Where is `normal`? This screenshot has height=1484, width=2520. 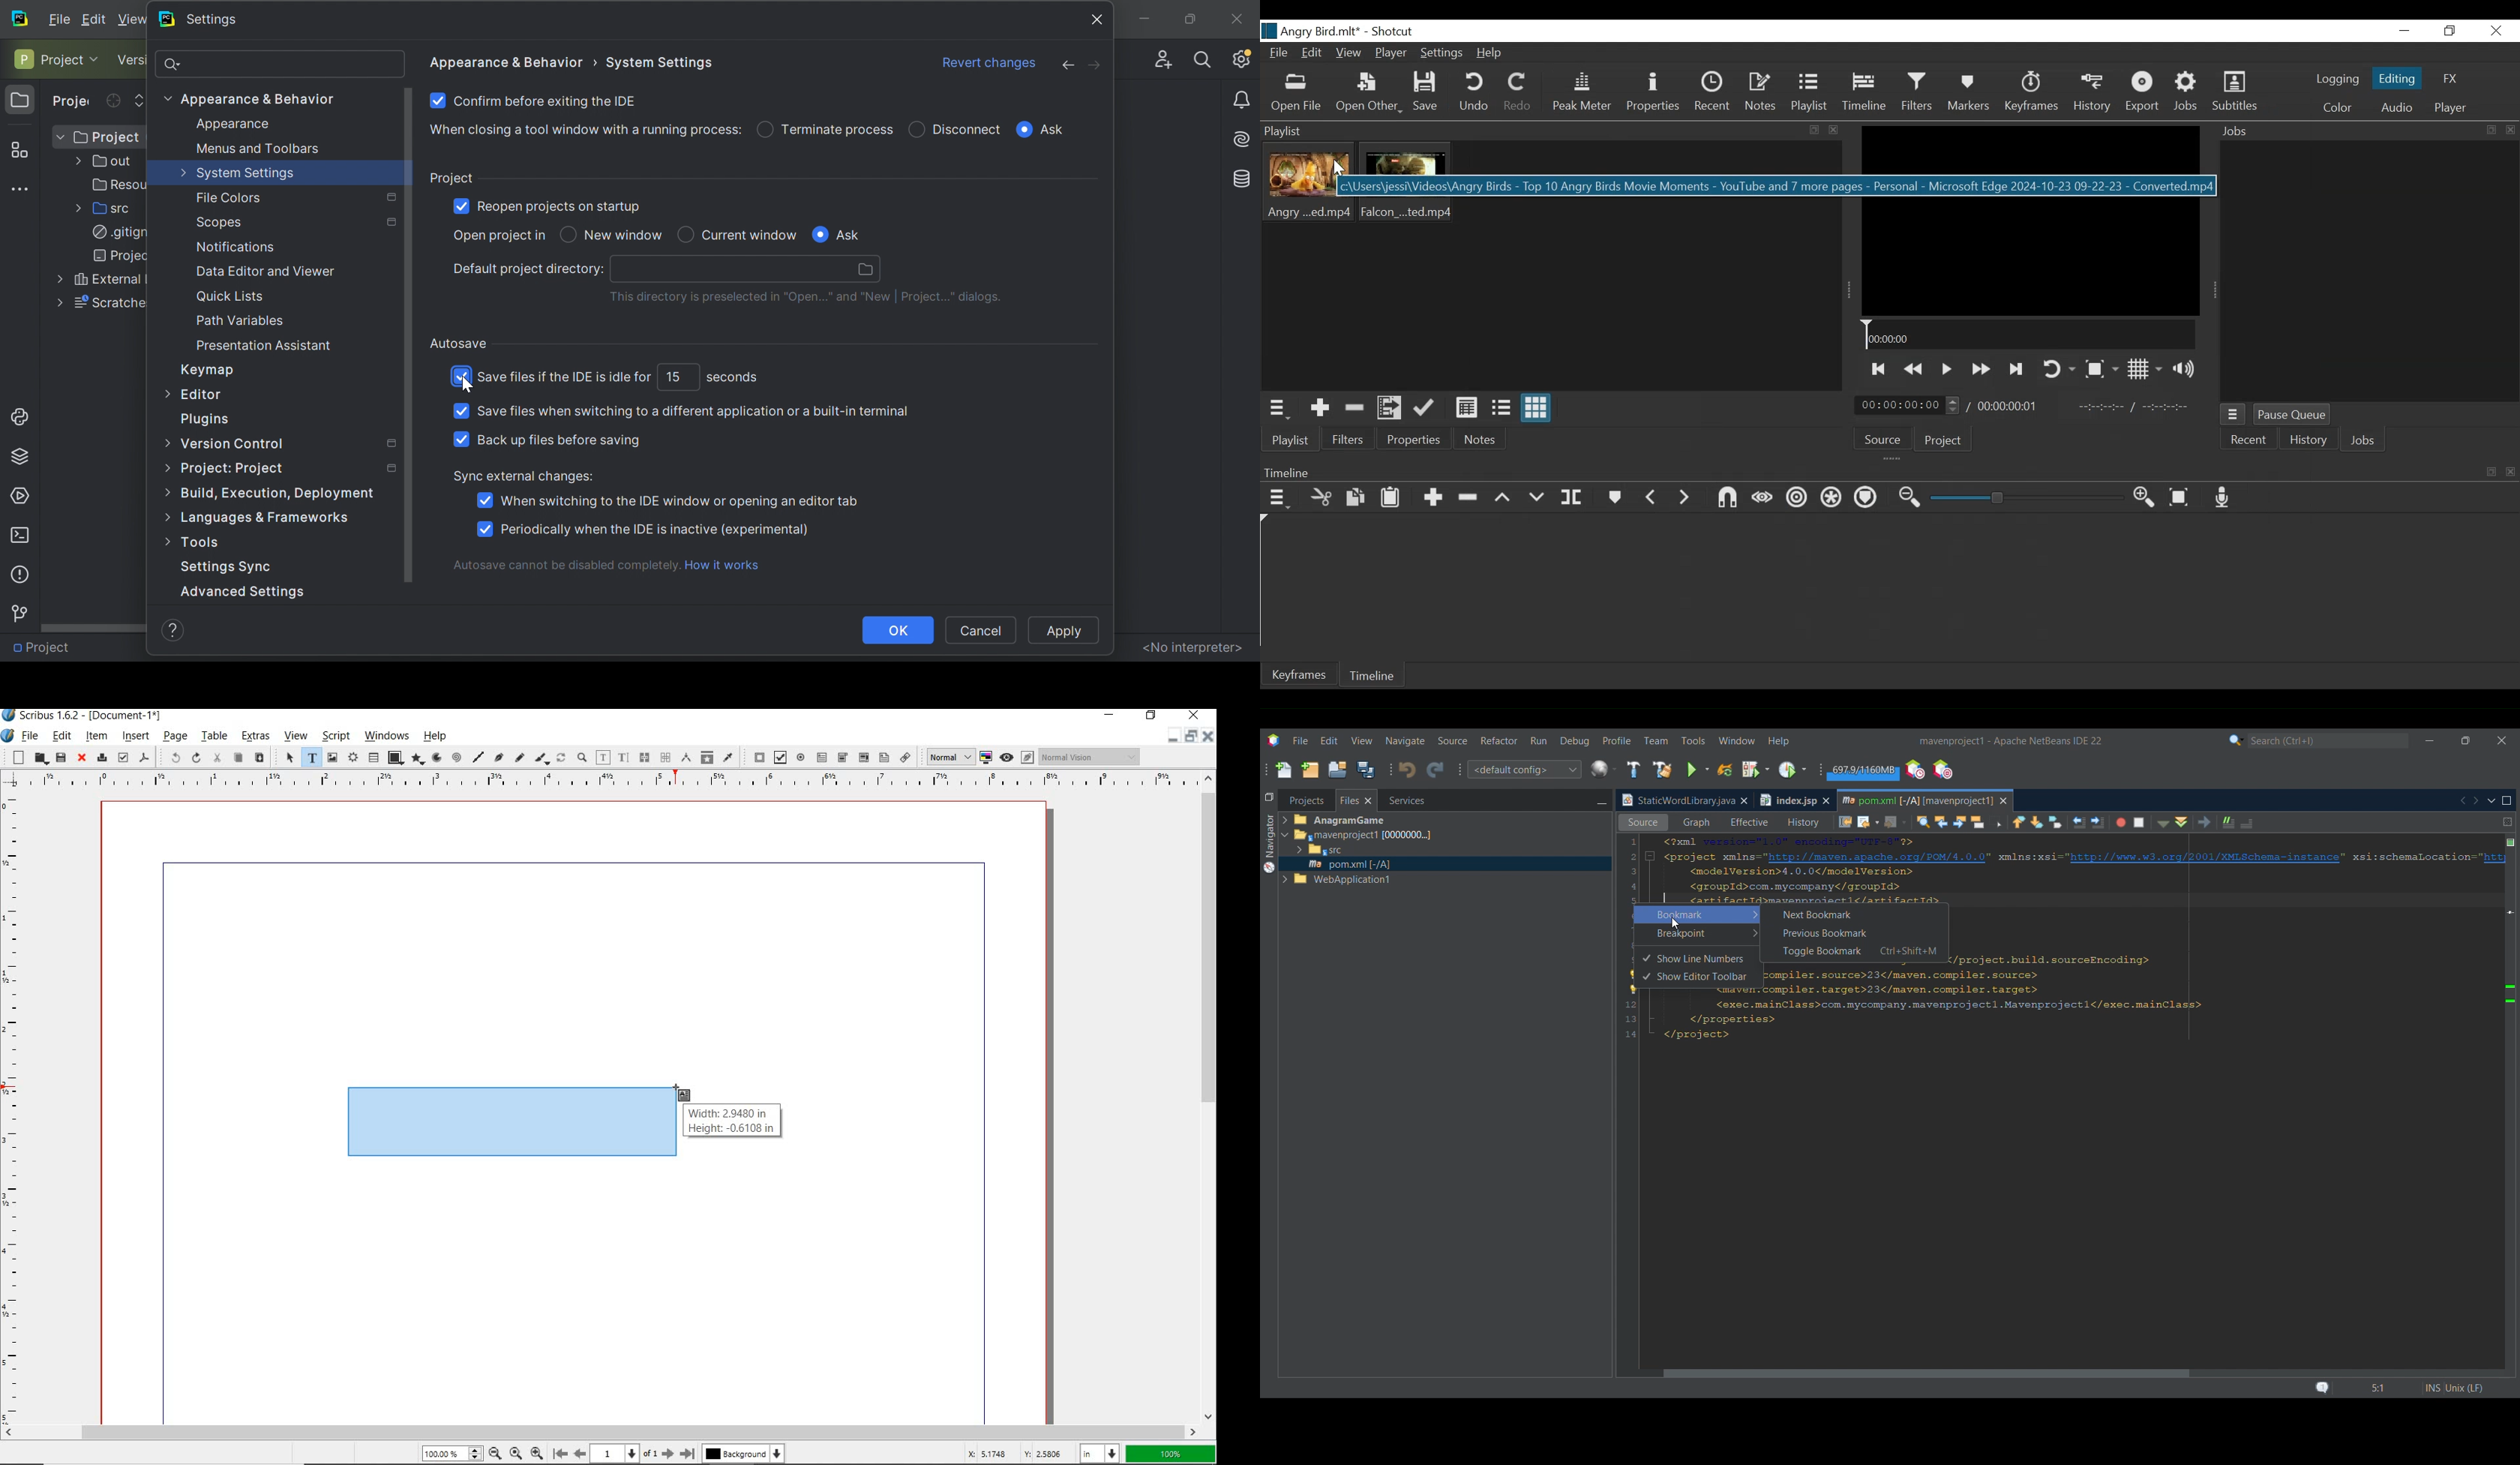 normal is located at coordinates (948, 757).